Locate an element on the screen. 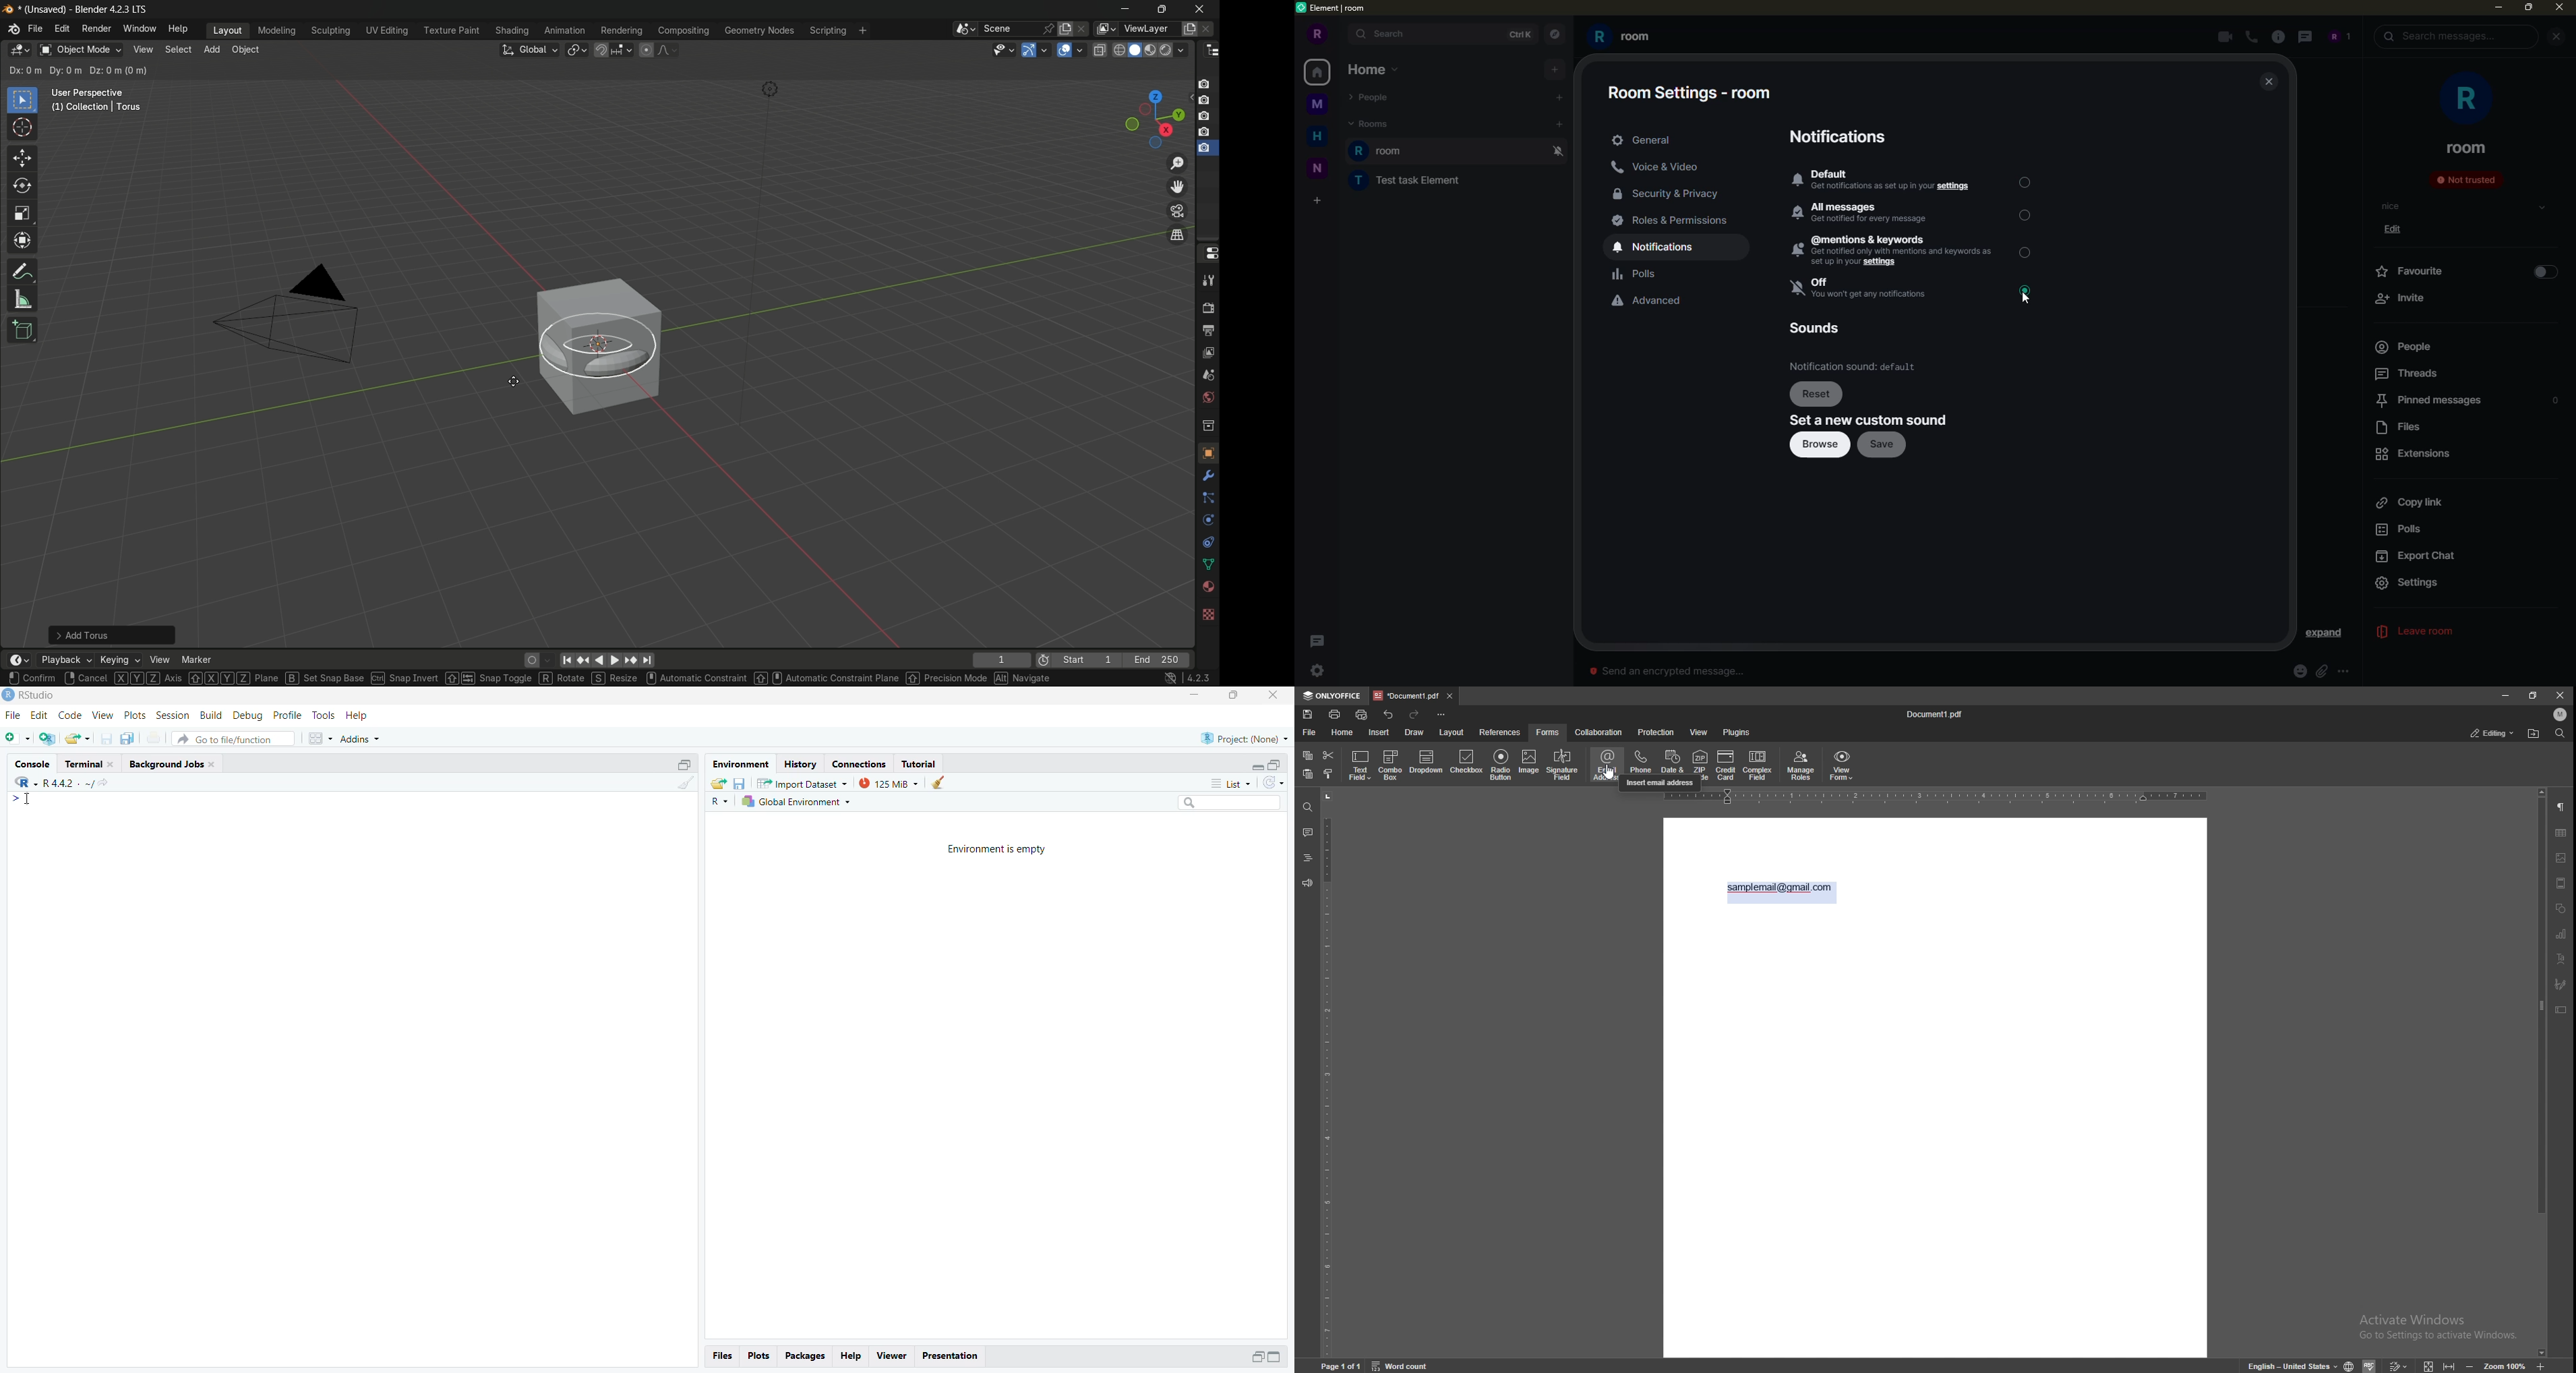  horizontal scale is located at coordinates (1936, 799).